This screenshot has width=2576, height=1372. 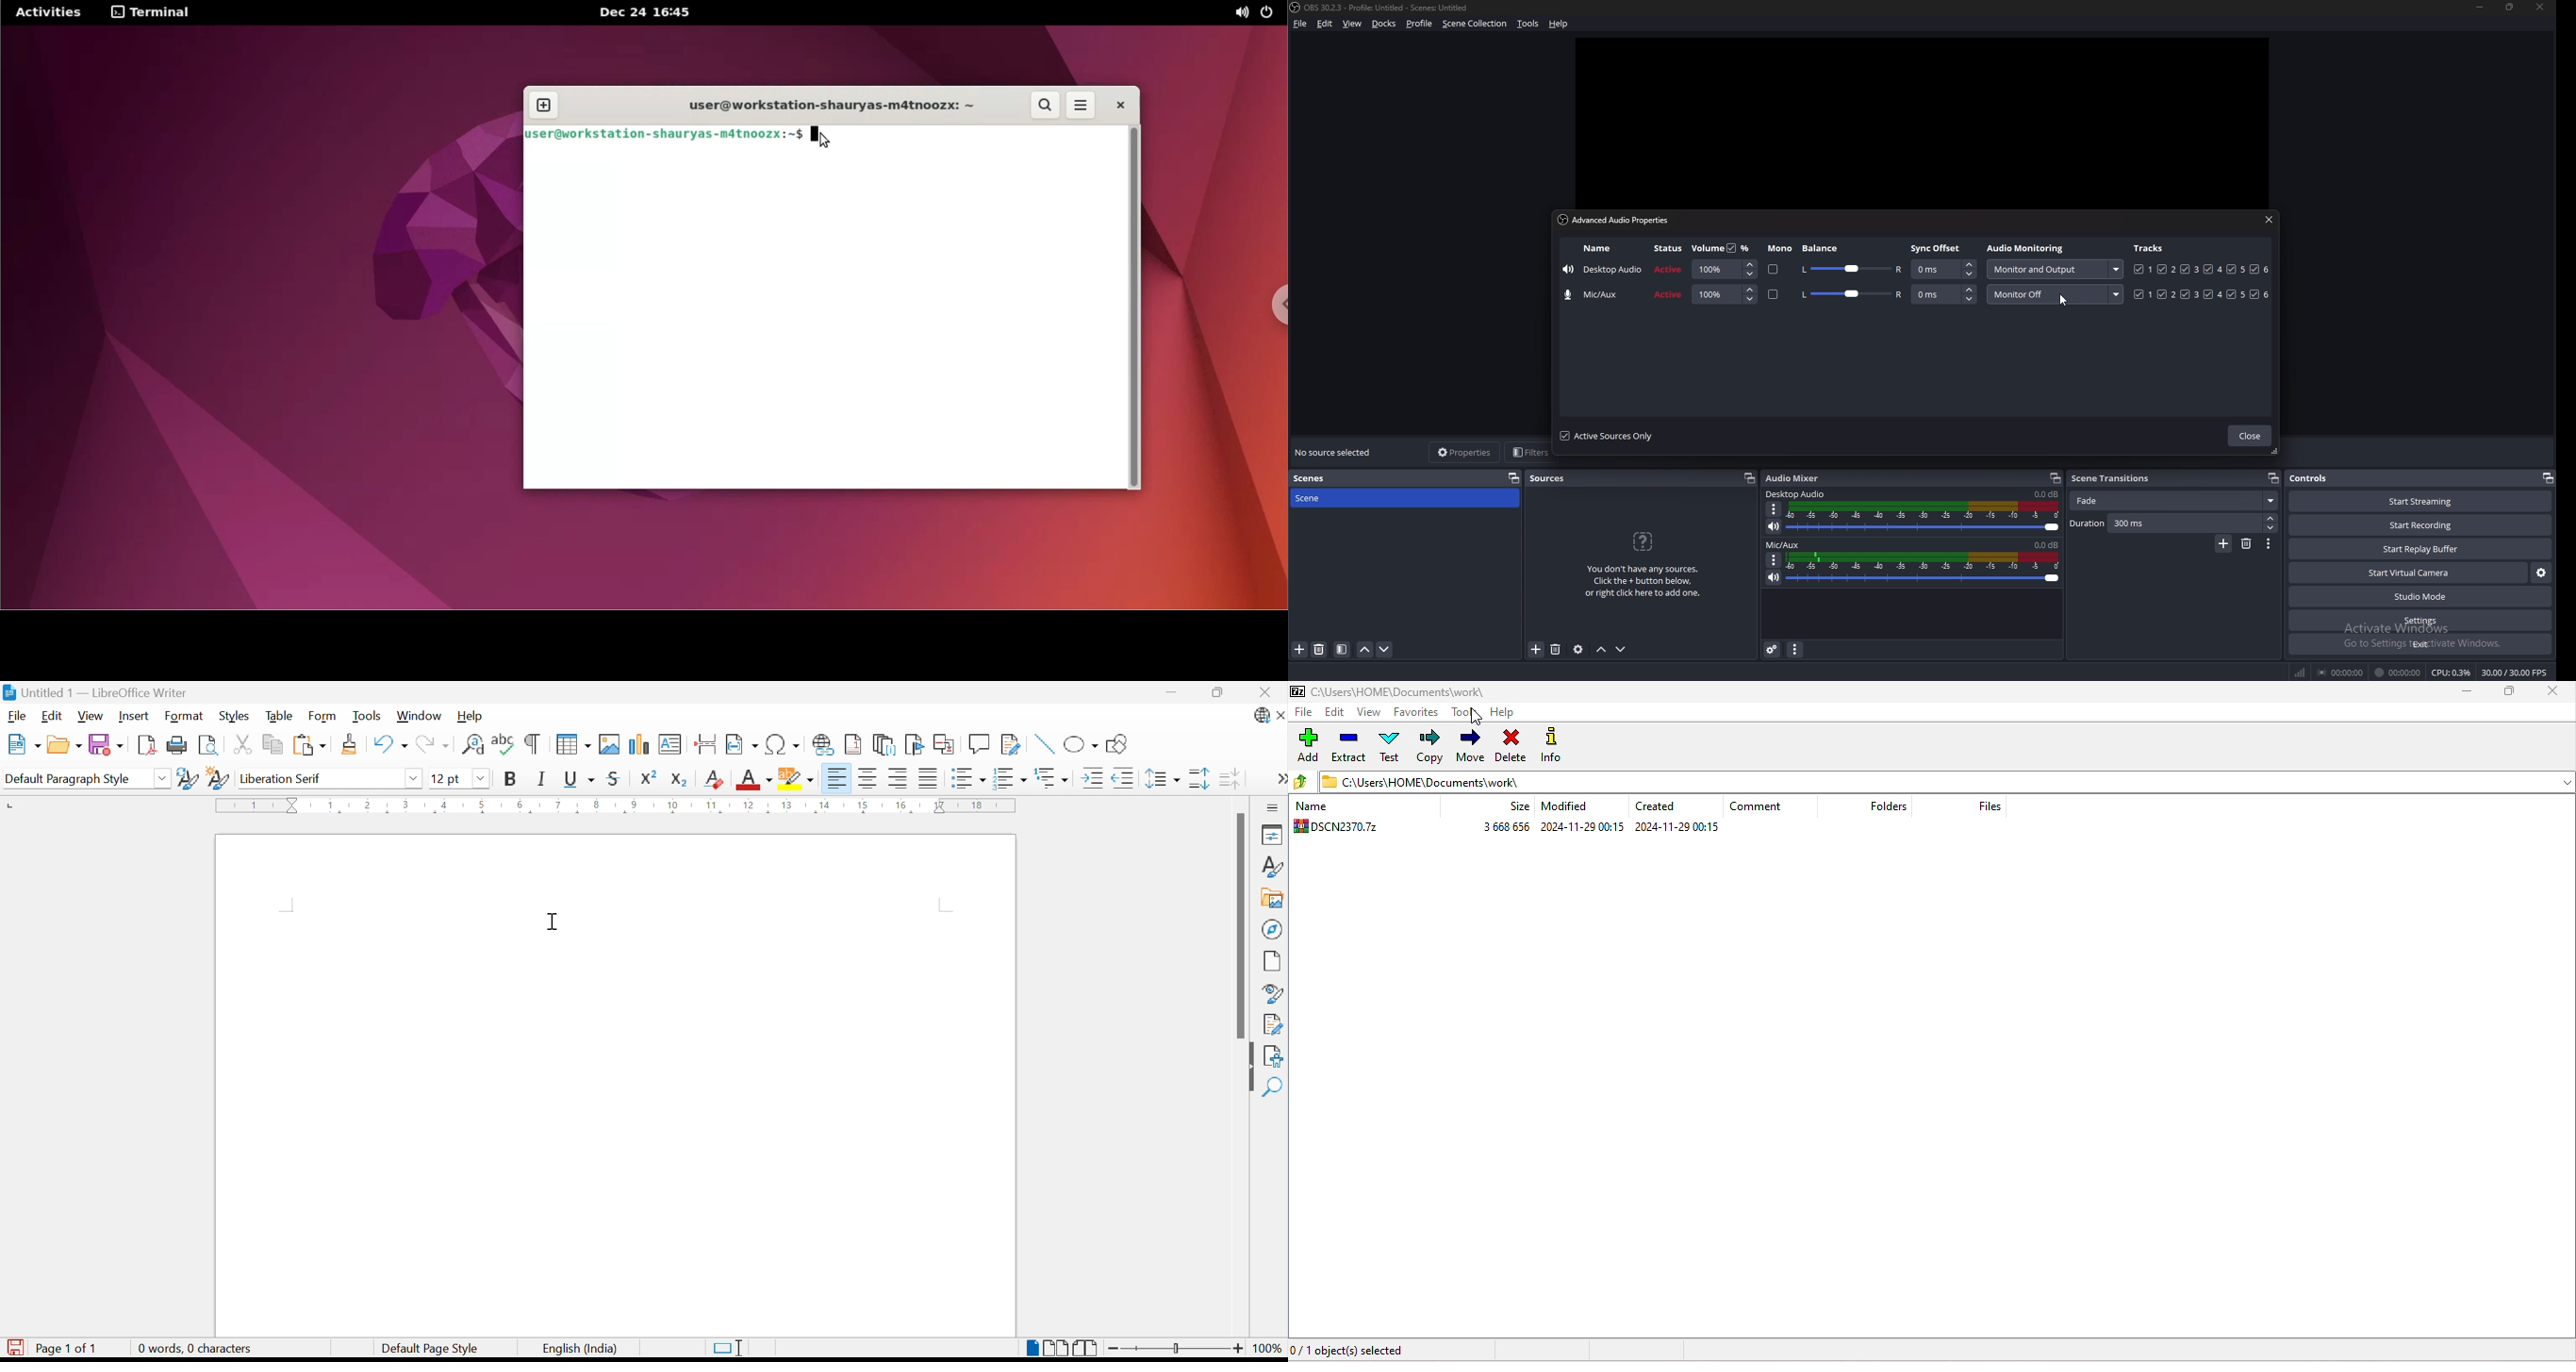 I want to click on audio mixer, so click(x=1798, y=479).